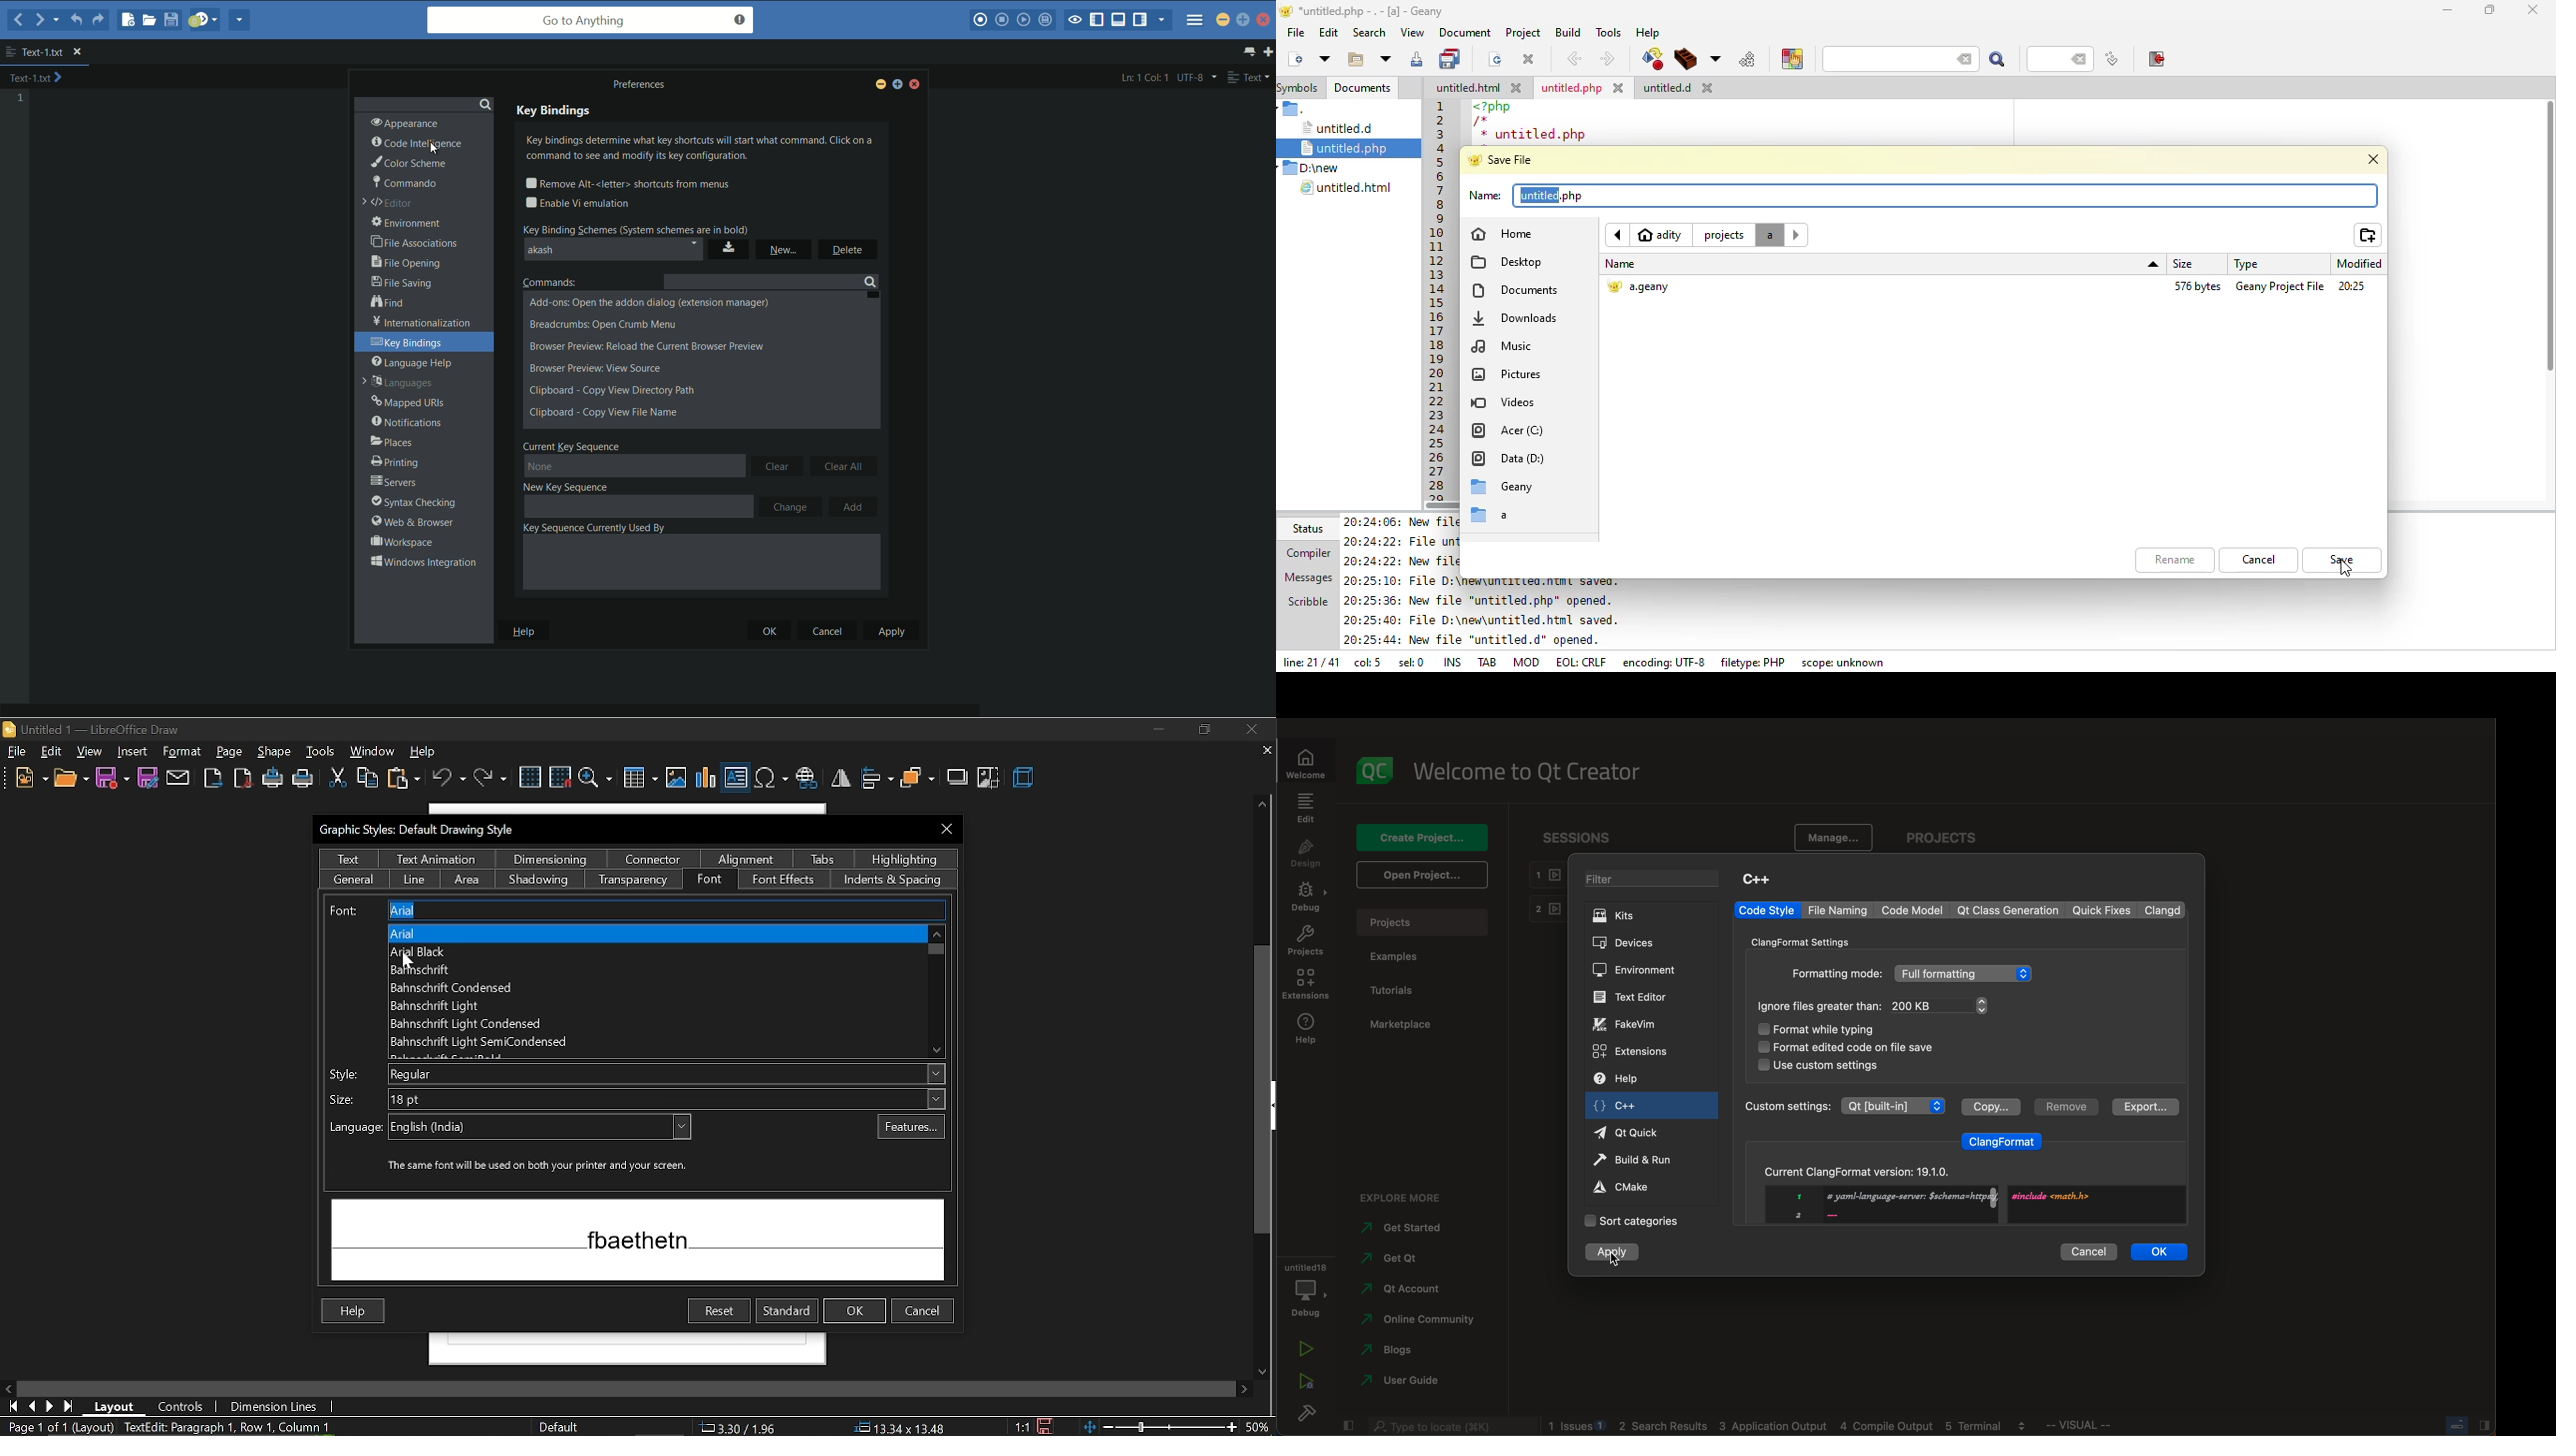 This screenshot has width=2576, height=1456. Describe the element at coordinates (242, 778) in the screenshot. I see `export as pdf` at that location.